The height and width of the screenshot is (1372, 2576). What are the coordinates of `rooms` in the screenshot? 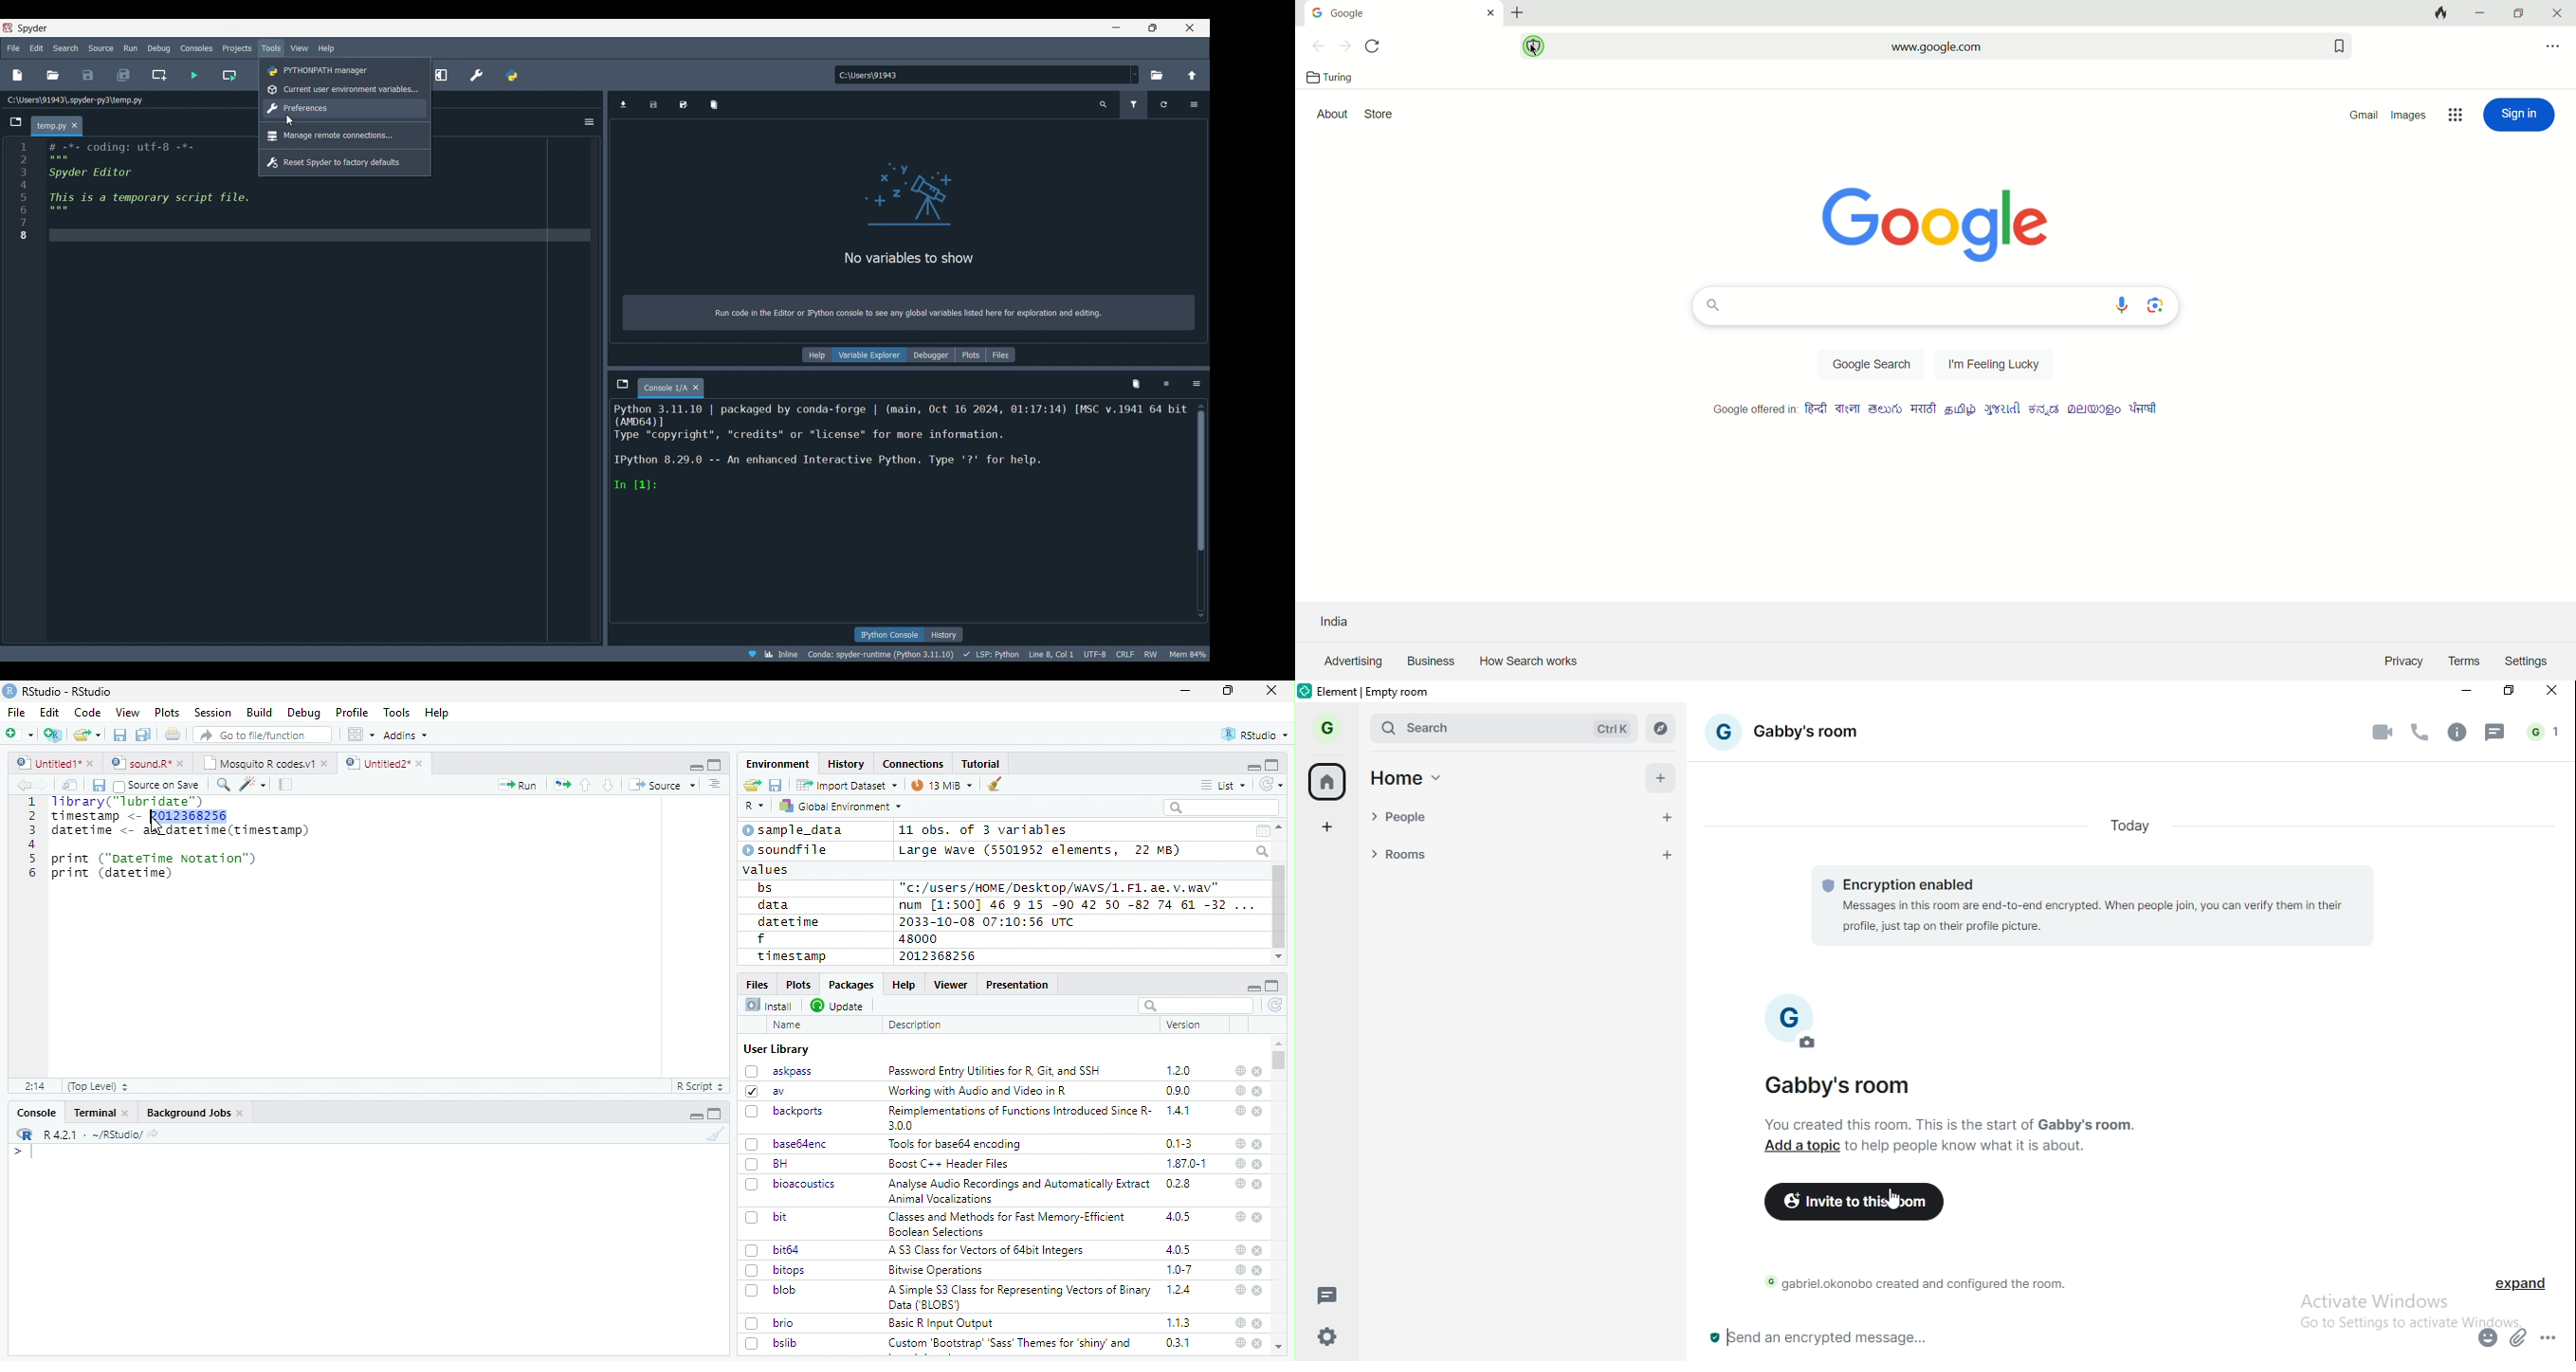 It's located at (1501, 854).